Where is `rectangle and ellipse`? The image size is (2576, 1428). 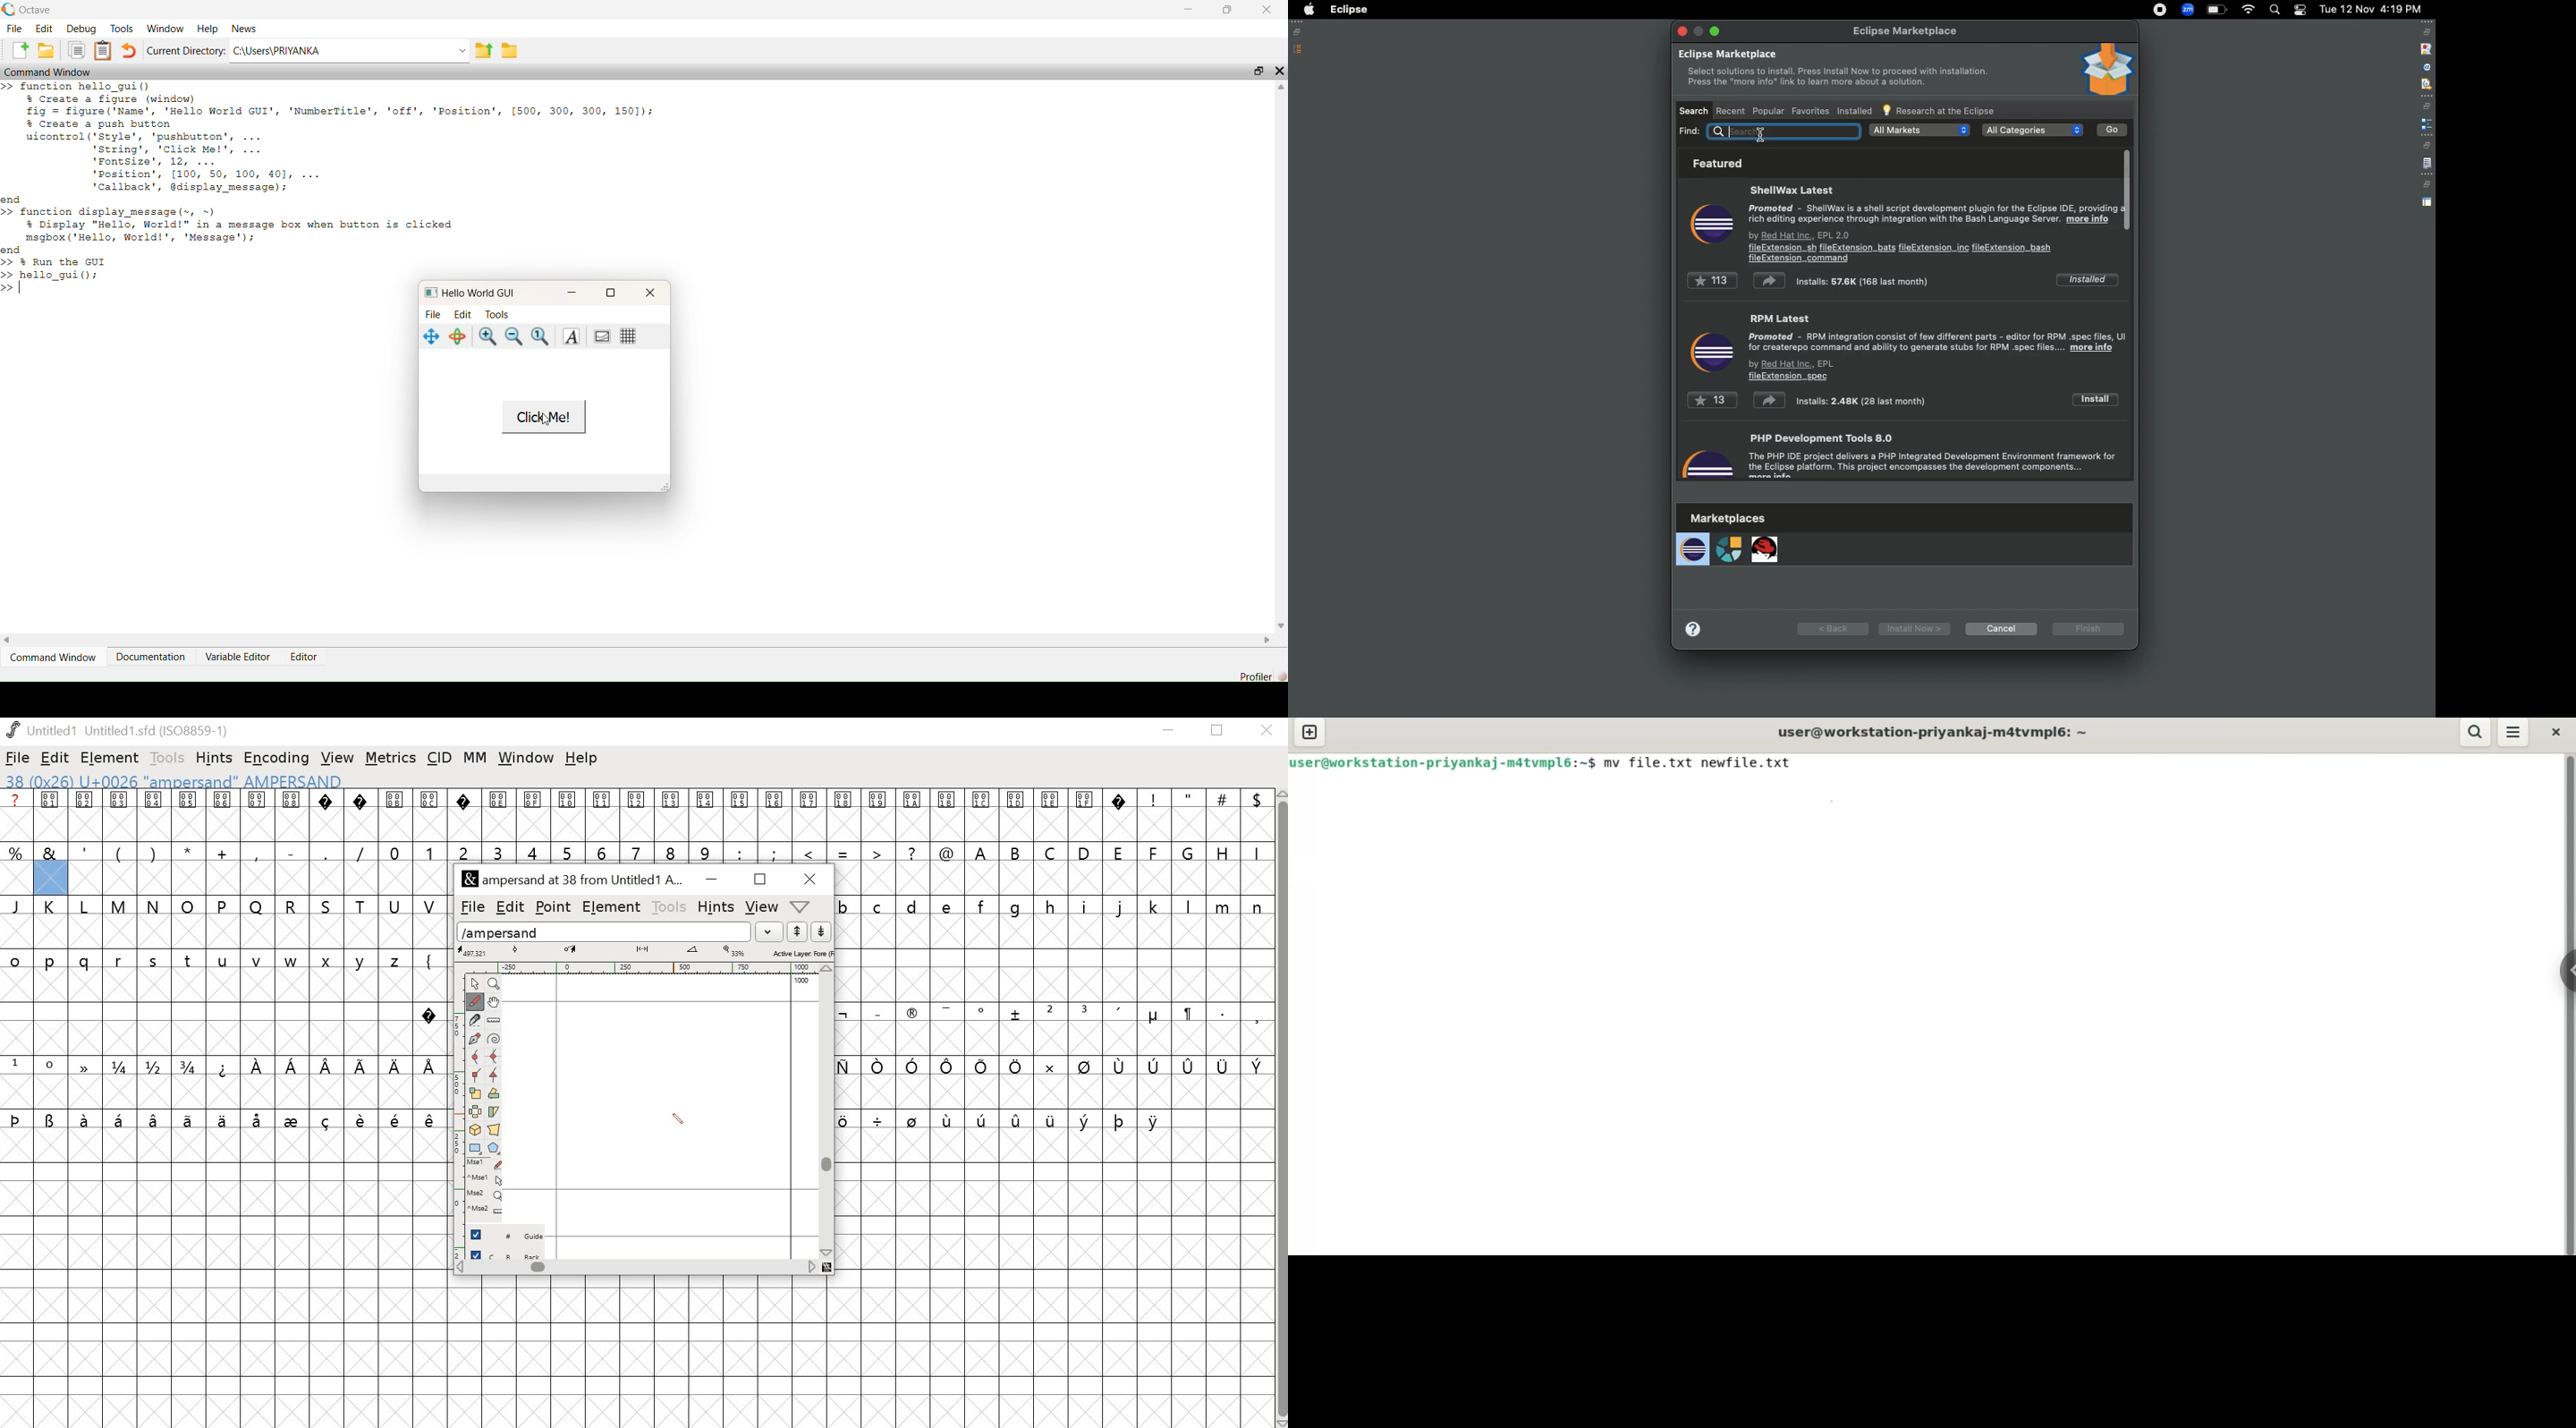 rectangle and ellipse is located at coordinates (475, 1148).